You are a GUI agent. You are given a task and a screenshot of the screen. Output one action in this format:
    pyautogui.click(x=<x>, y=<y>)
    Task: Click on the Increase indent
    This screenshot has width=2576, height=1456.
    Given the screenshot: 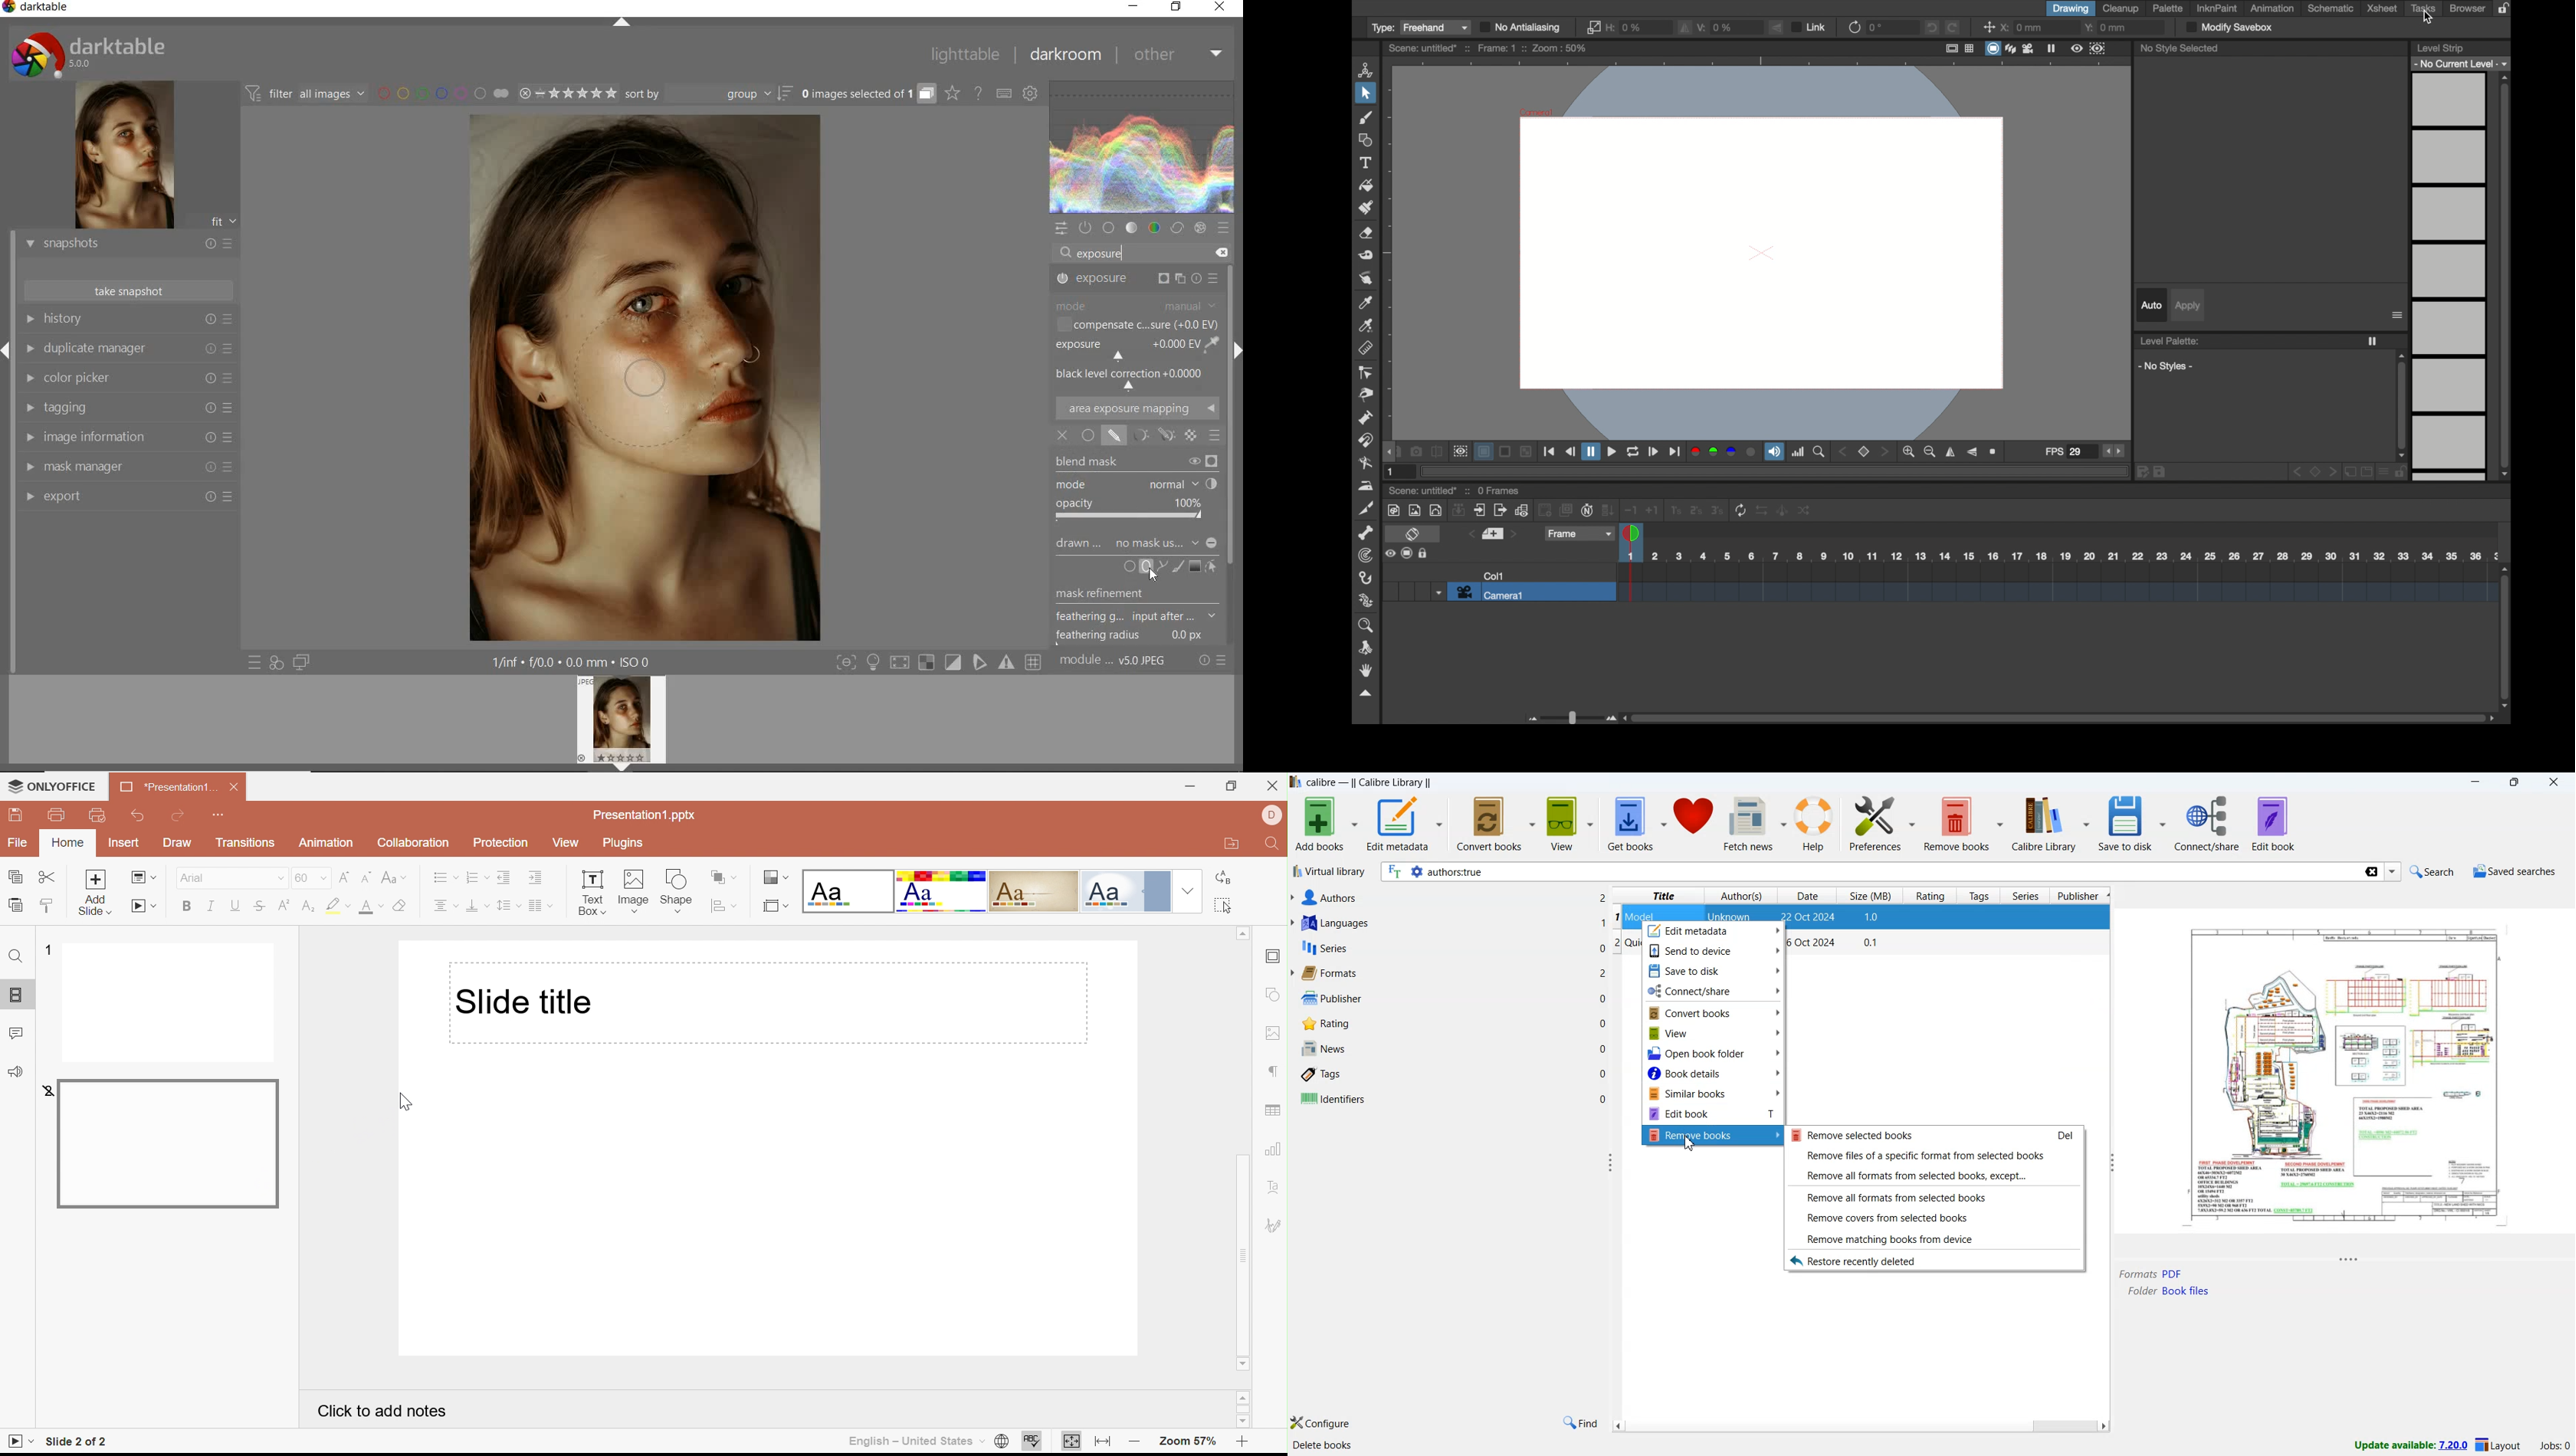 What is the action you would take?
    pyautogui.click(x=534, y=878)
    